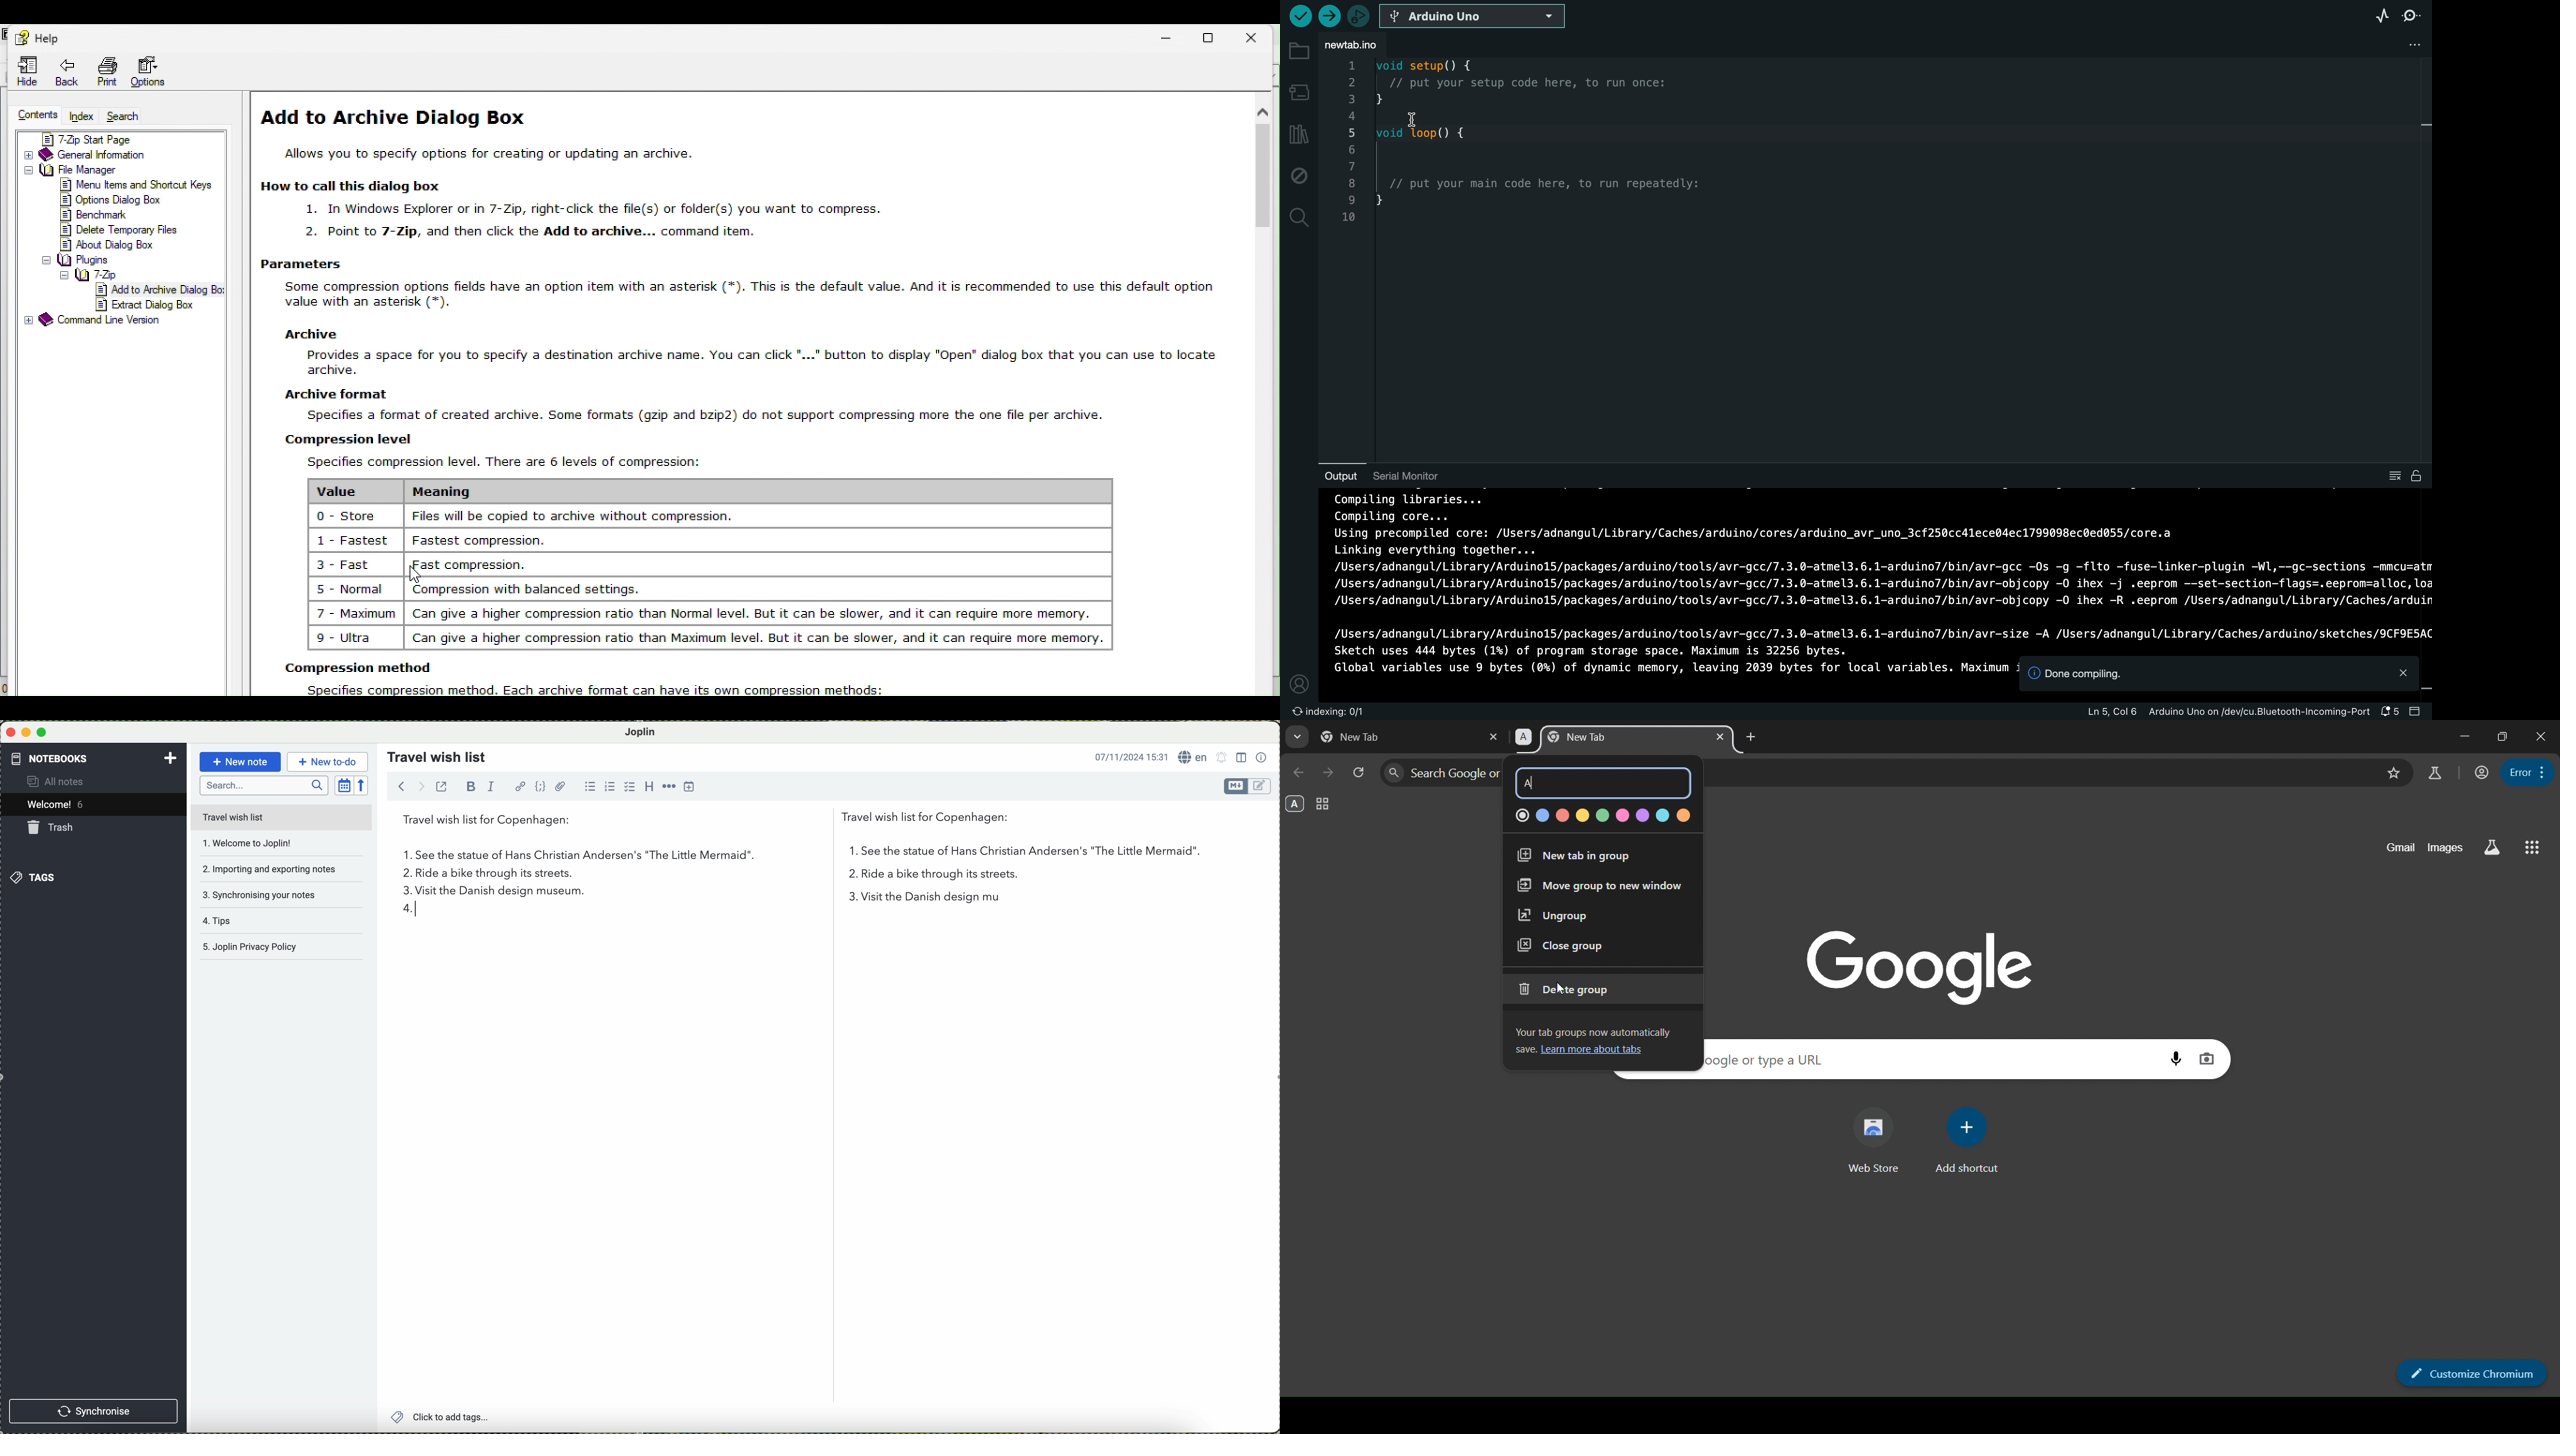 Image resolution: width=2576 pixels, height=1456 pixels. What do you see at coordinates (159, 305) in the screenshot?
I see `extract dialog box` at bounding box center [159, 305].